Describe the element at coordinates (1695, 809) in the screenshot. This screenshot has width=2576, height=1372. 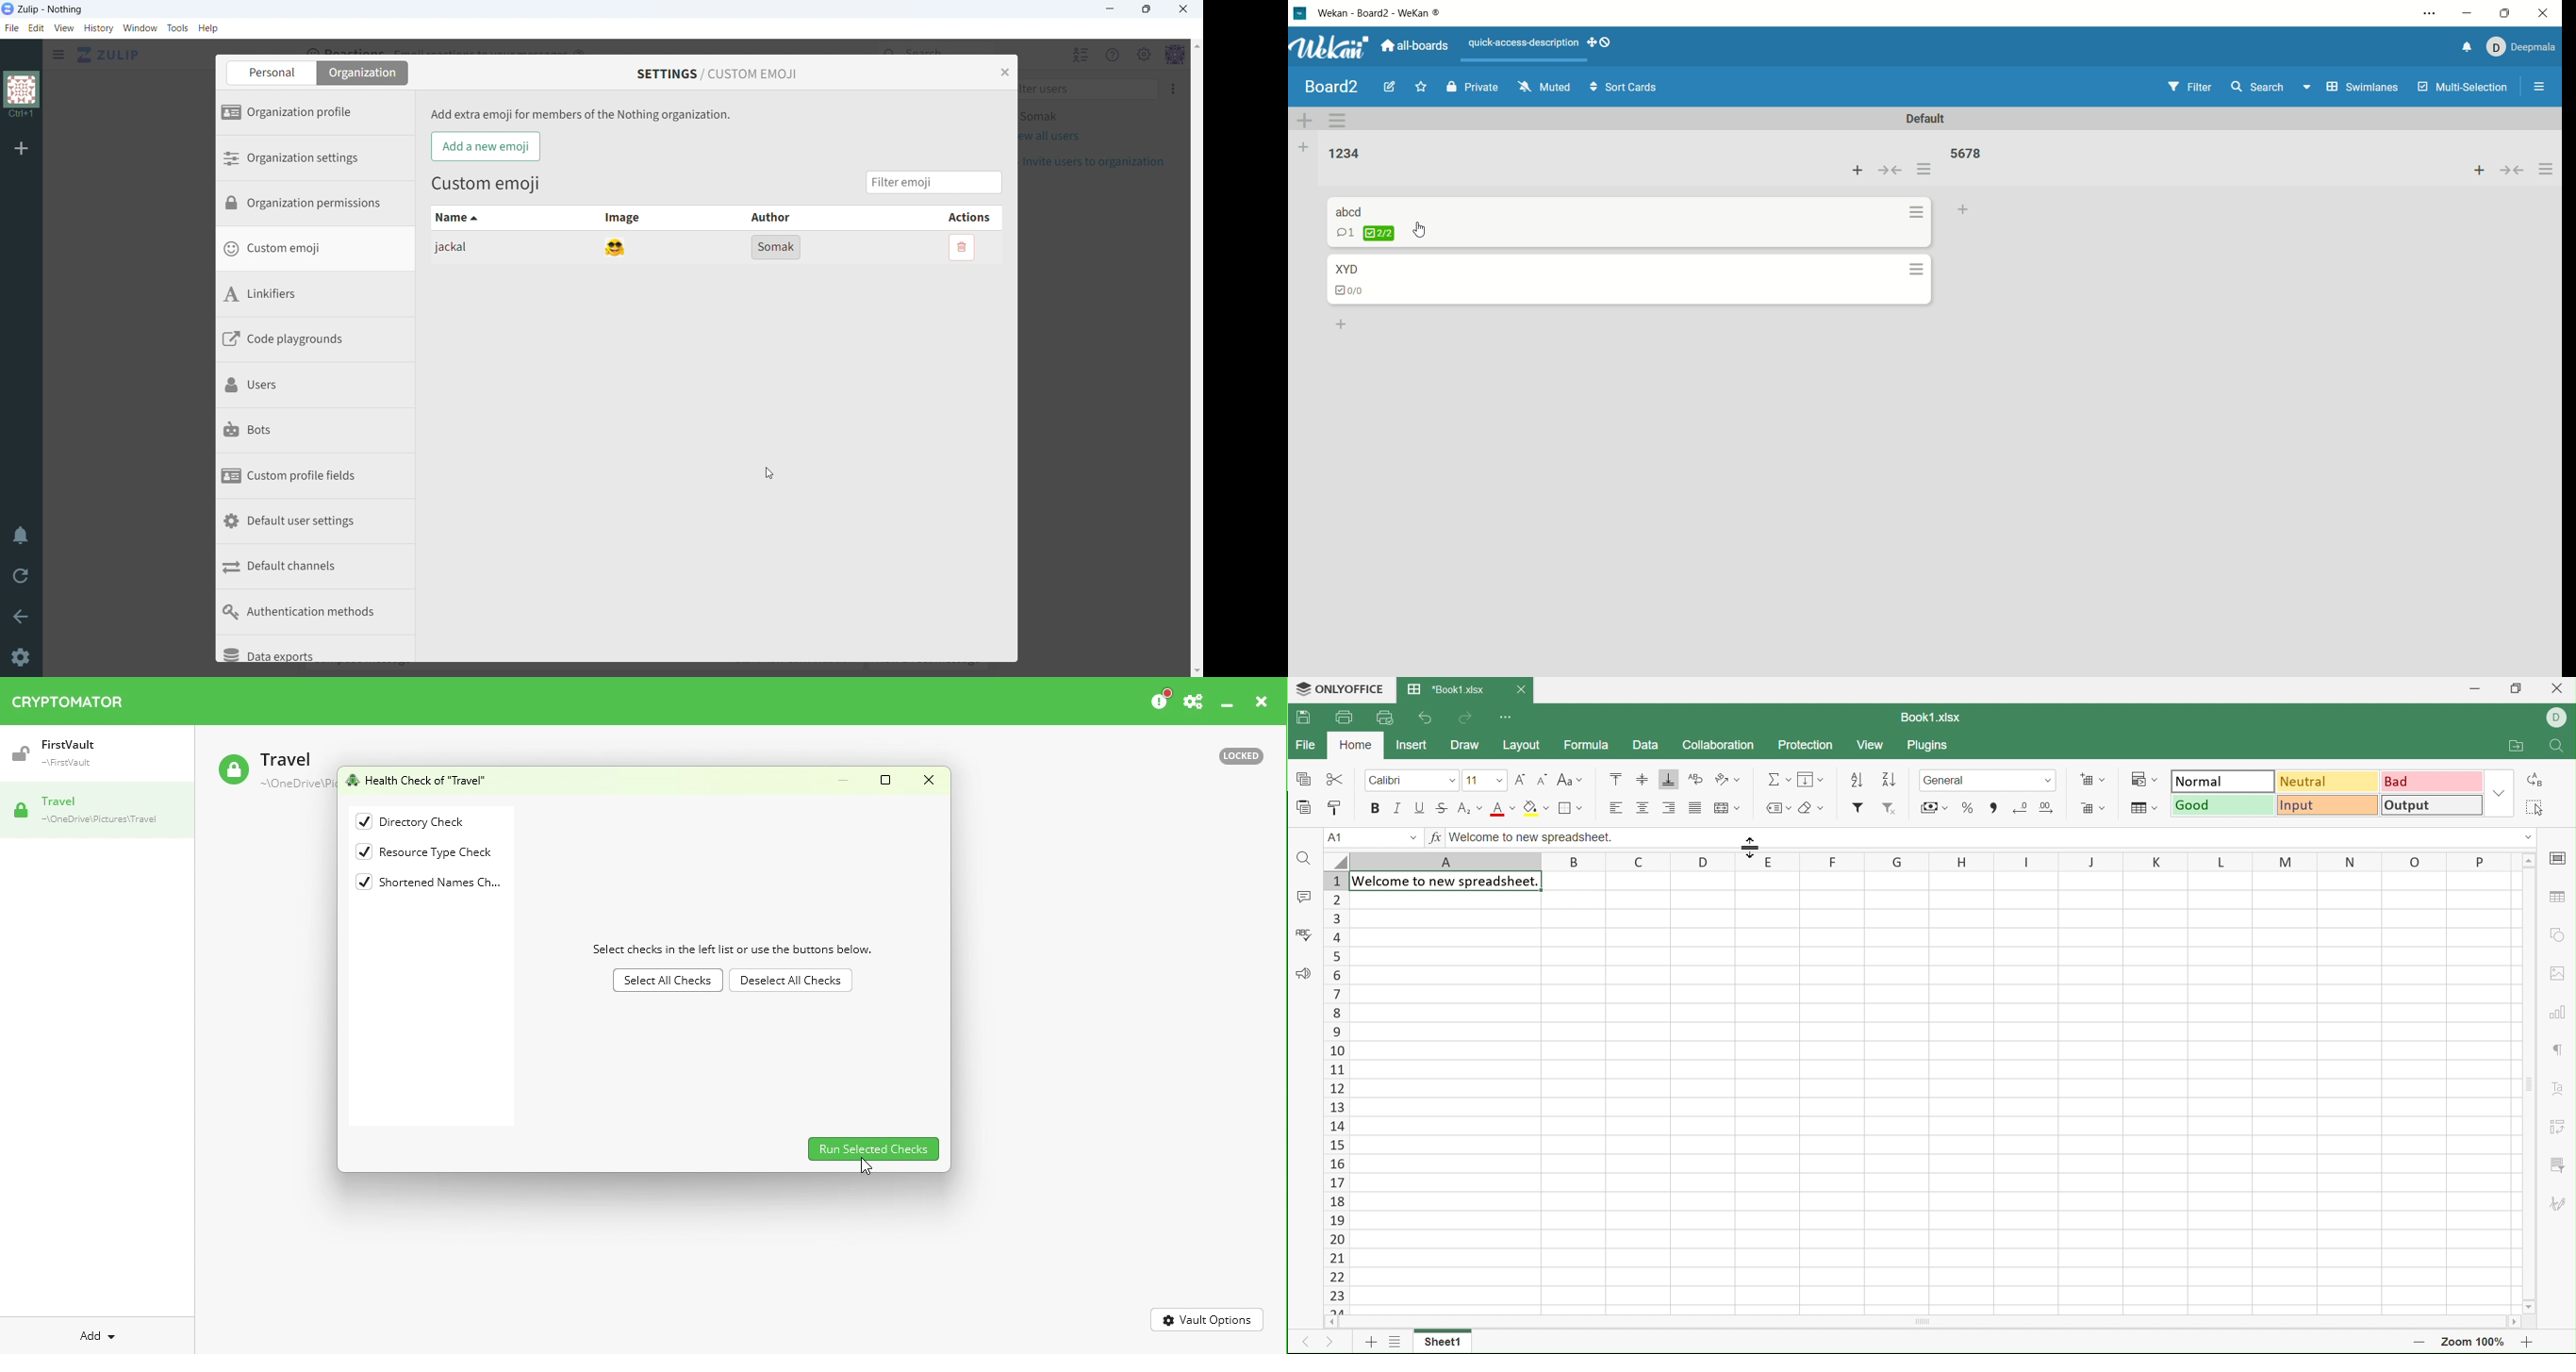
I see `Justified` at that location.